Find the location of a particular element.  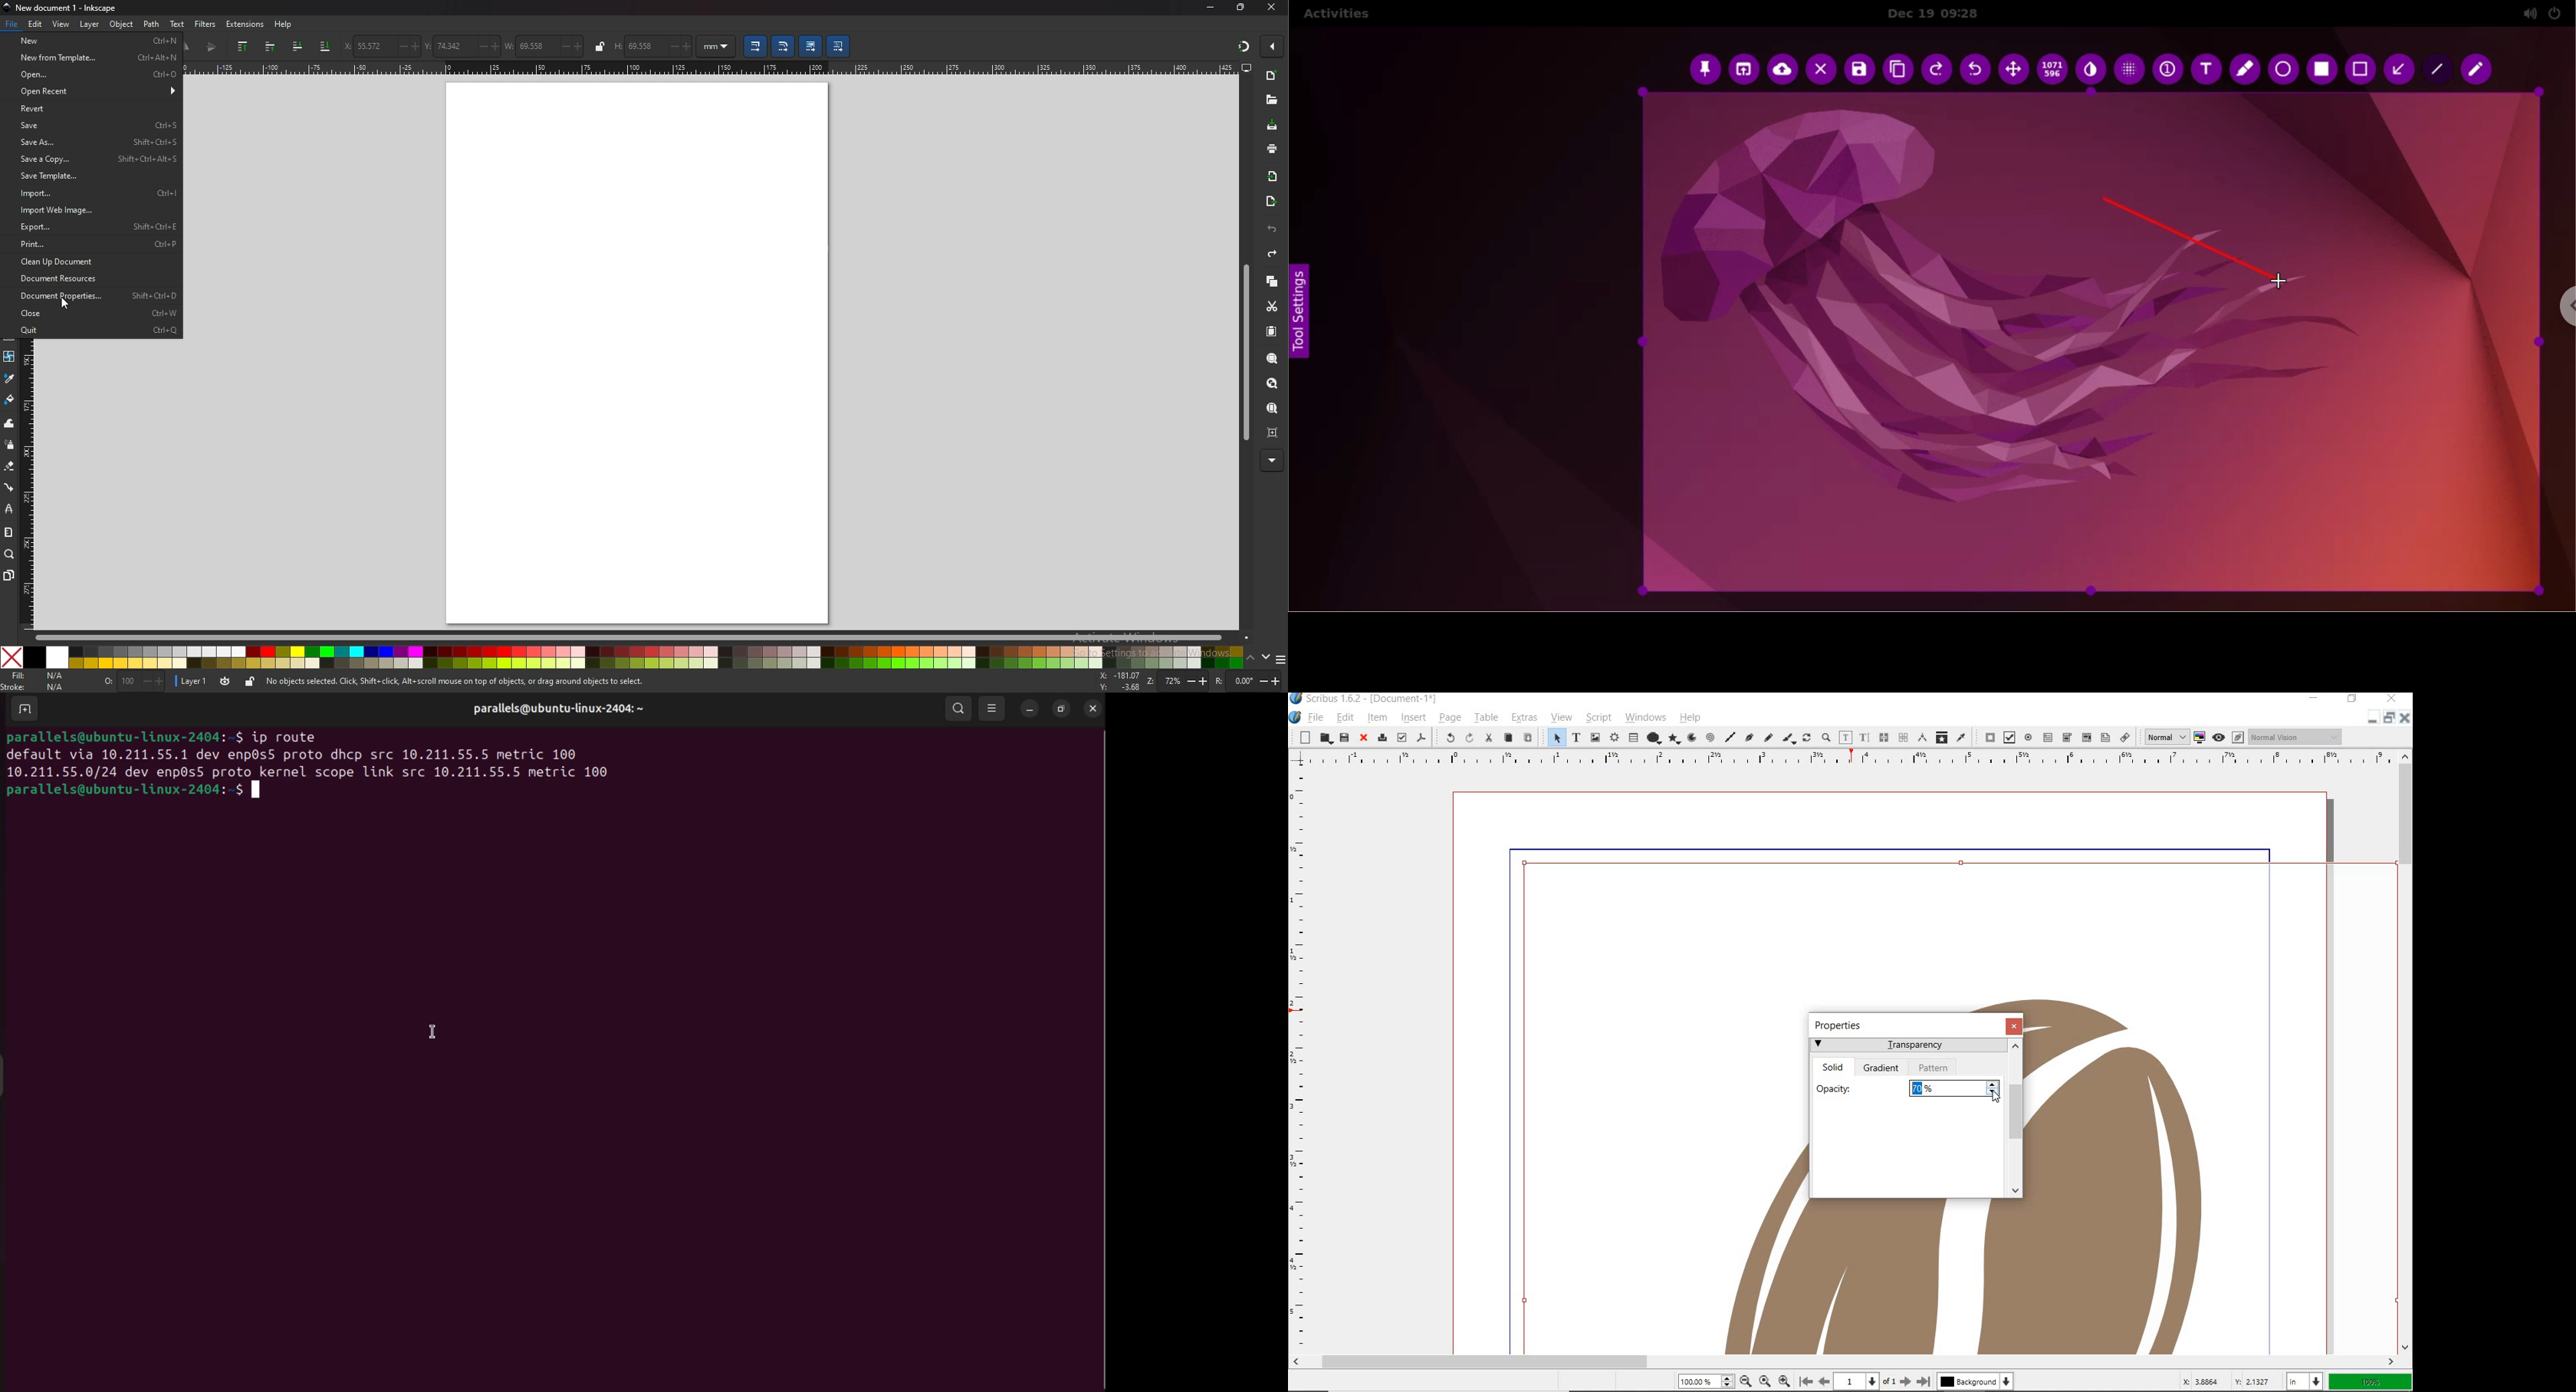

paste is located at coordinates (1527, 737).